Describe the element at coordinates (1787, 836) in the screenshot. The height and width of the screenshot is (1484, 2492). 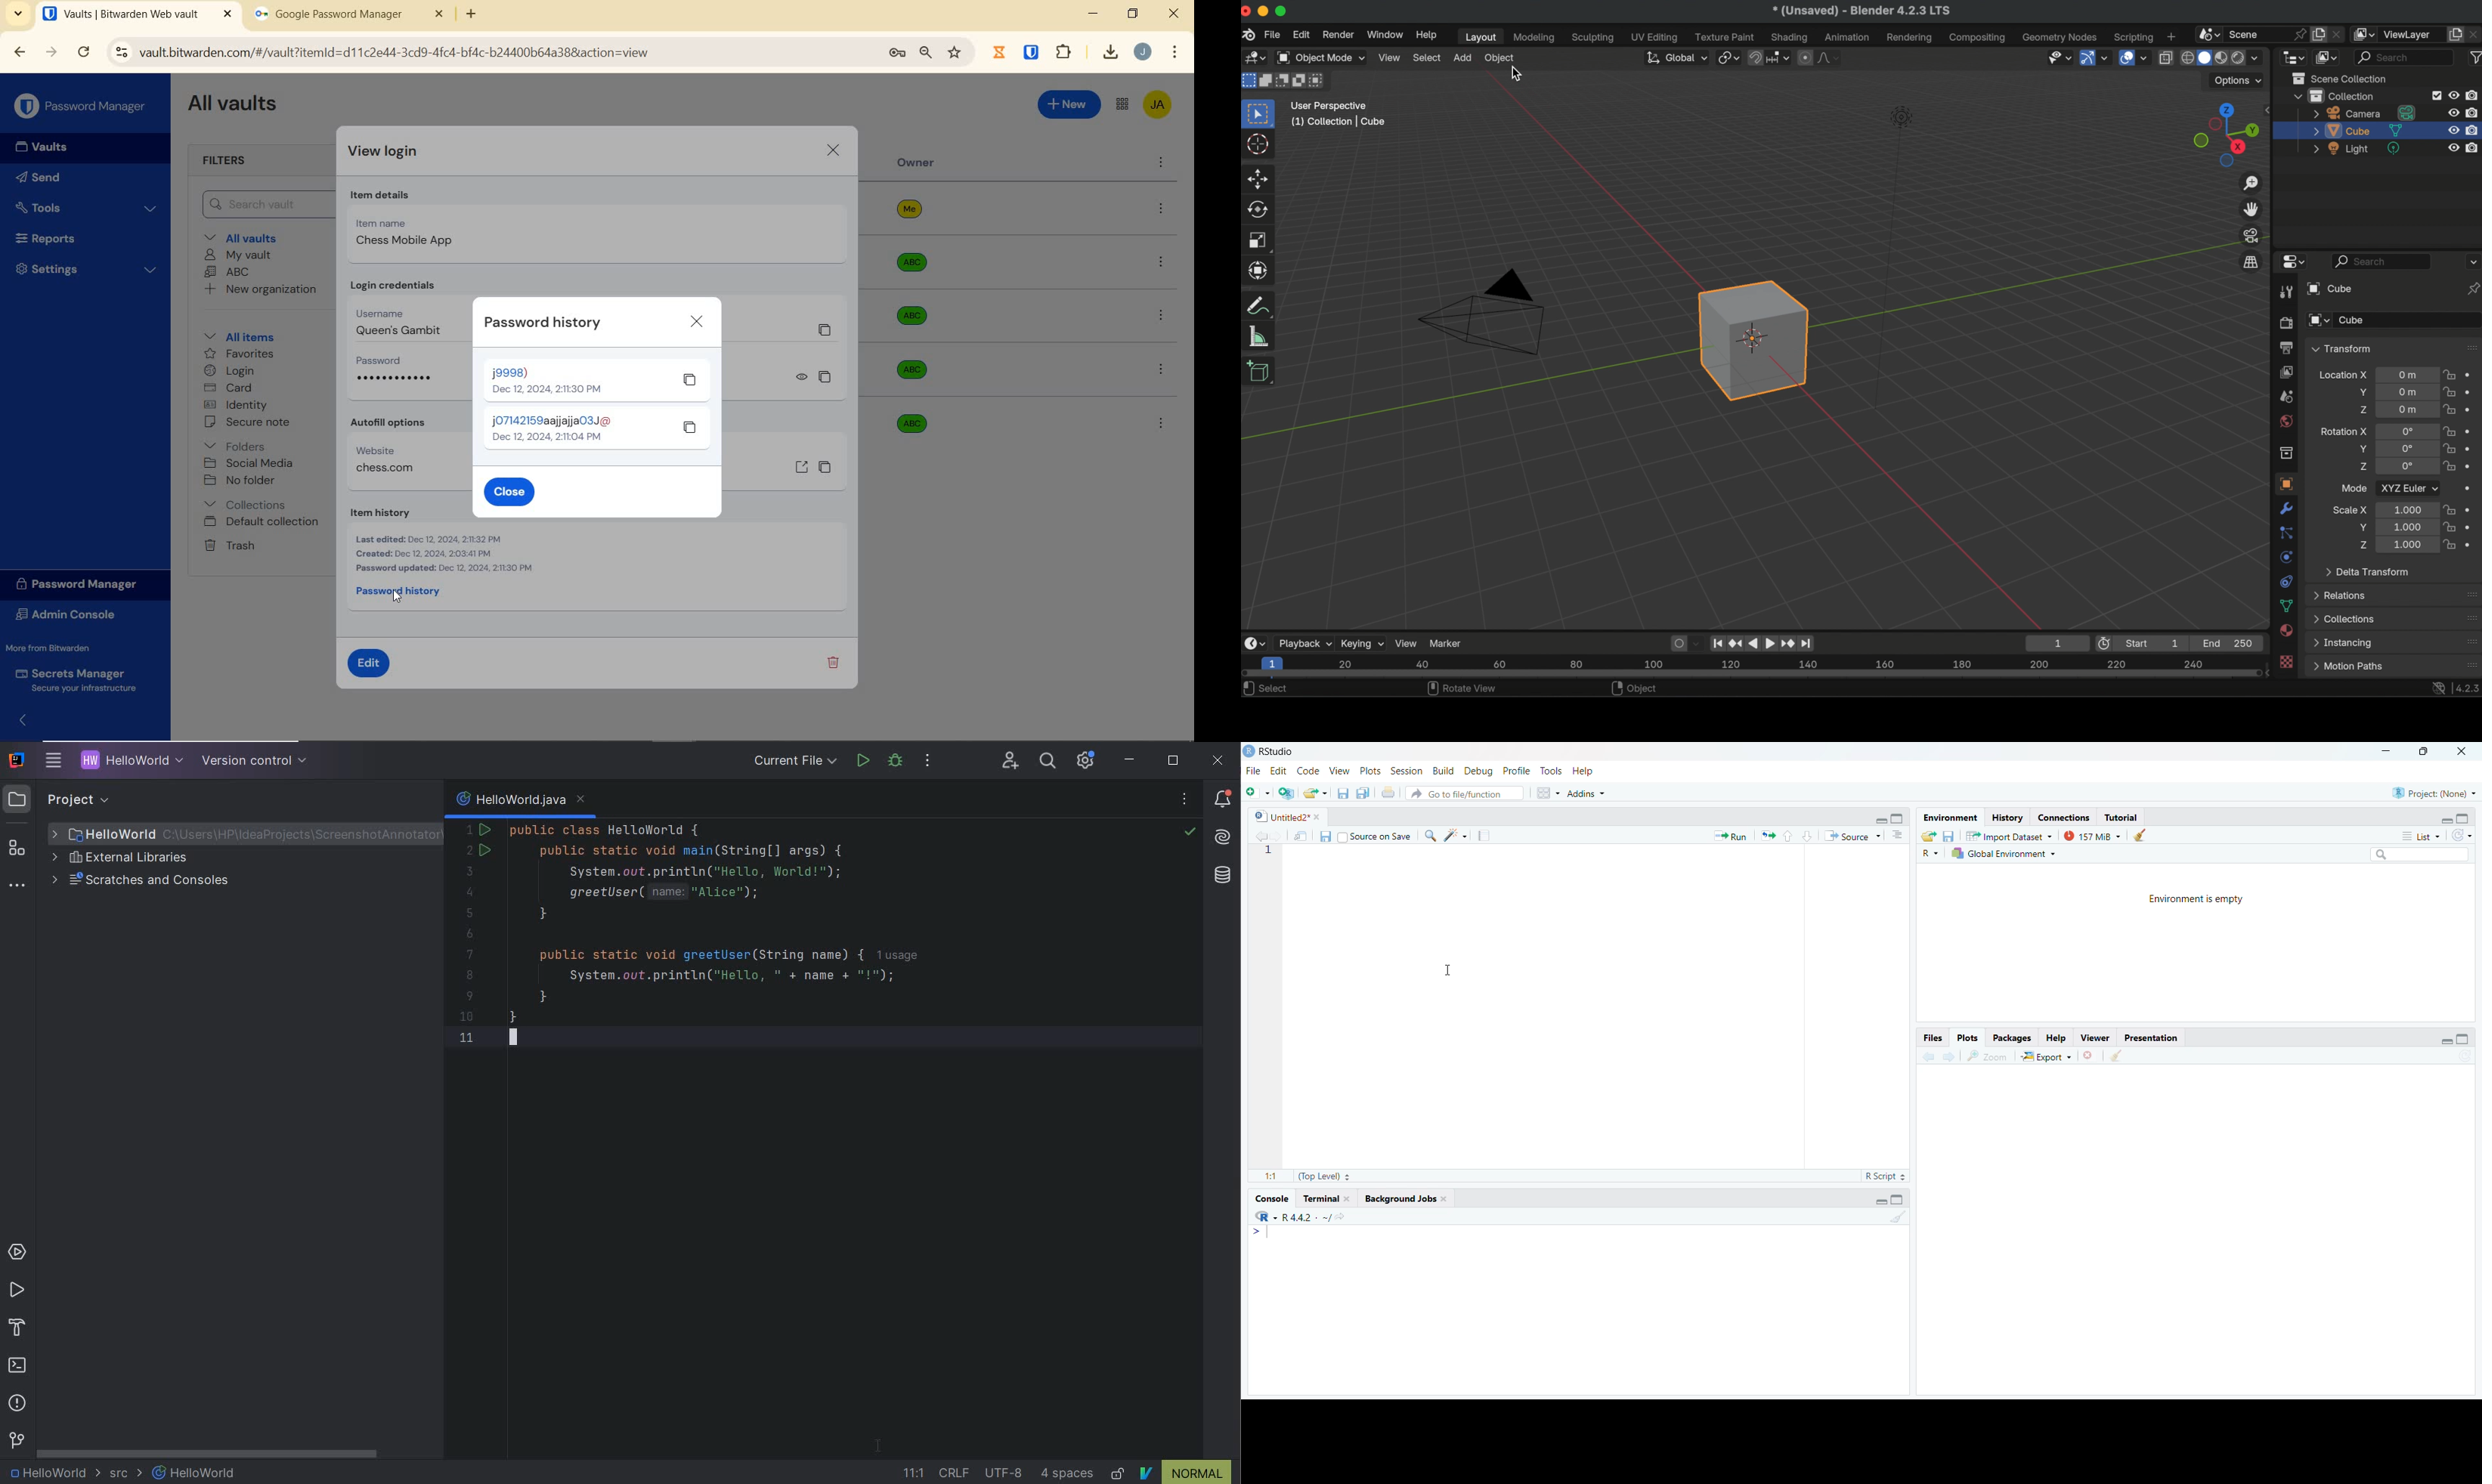
I see `go to previous section/chunk` at that location.